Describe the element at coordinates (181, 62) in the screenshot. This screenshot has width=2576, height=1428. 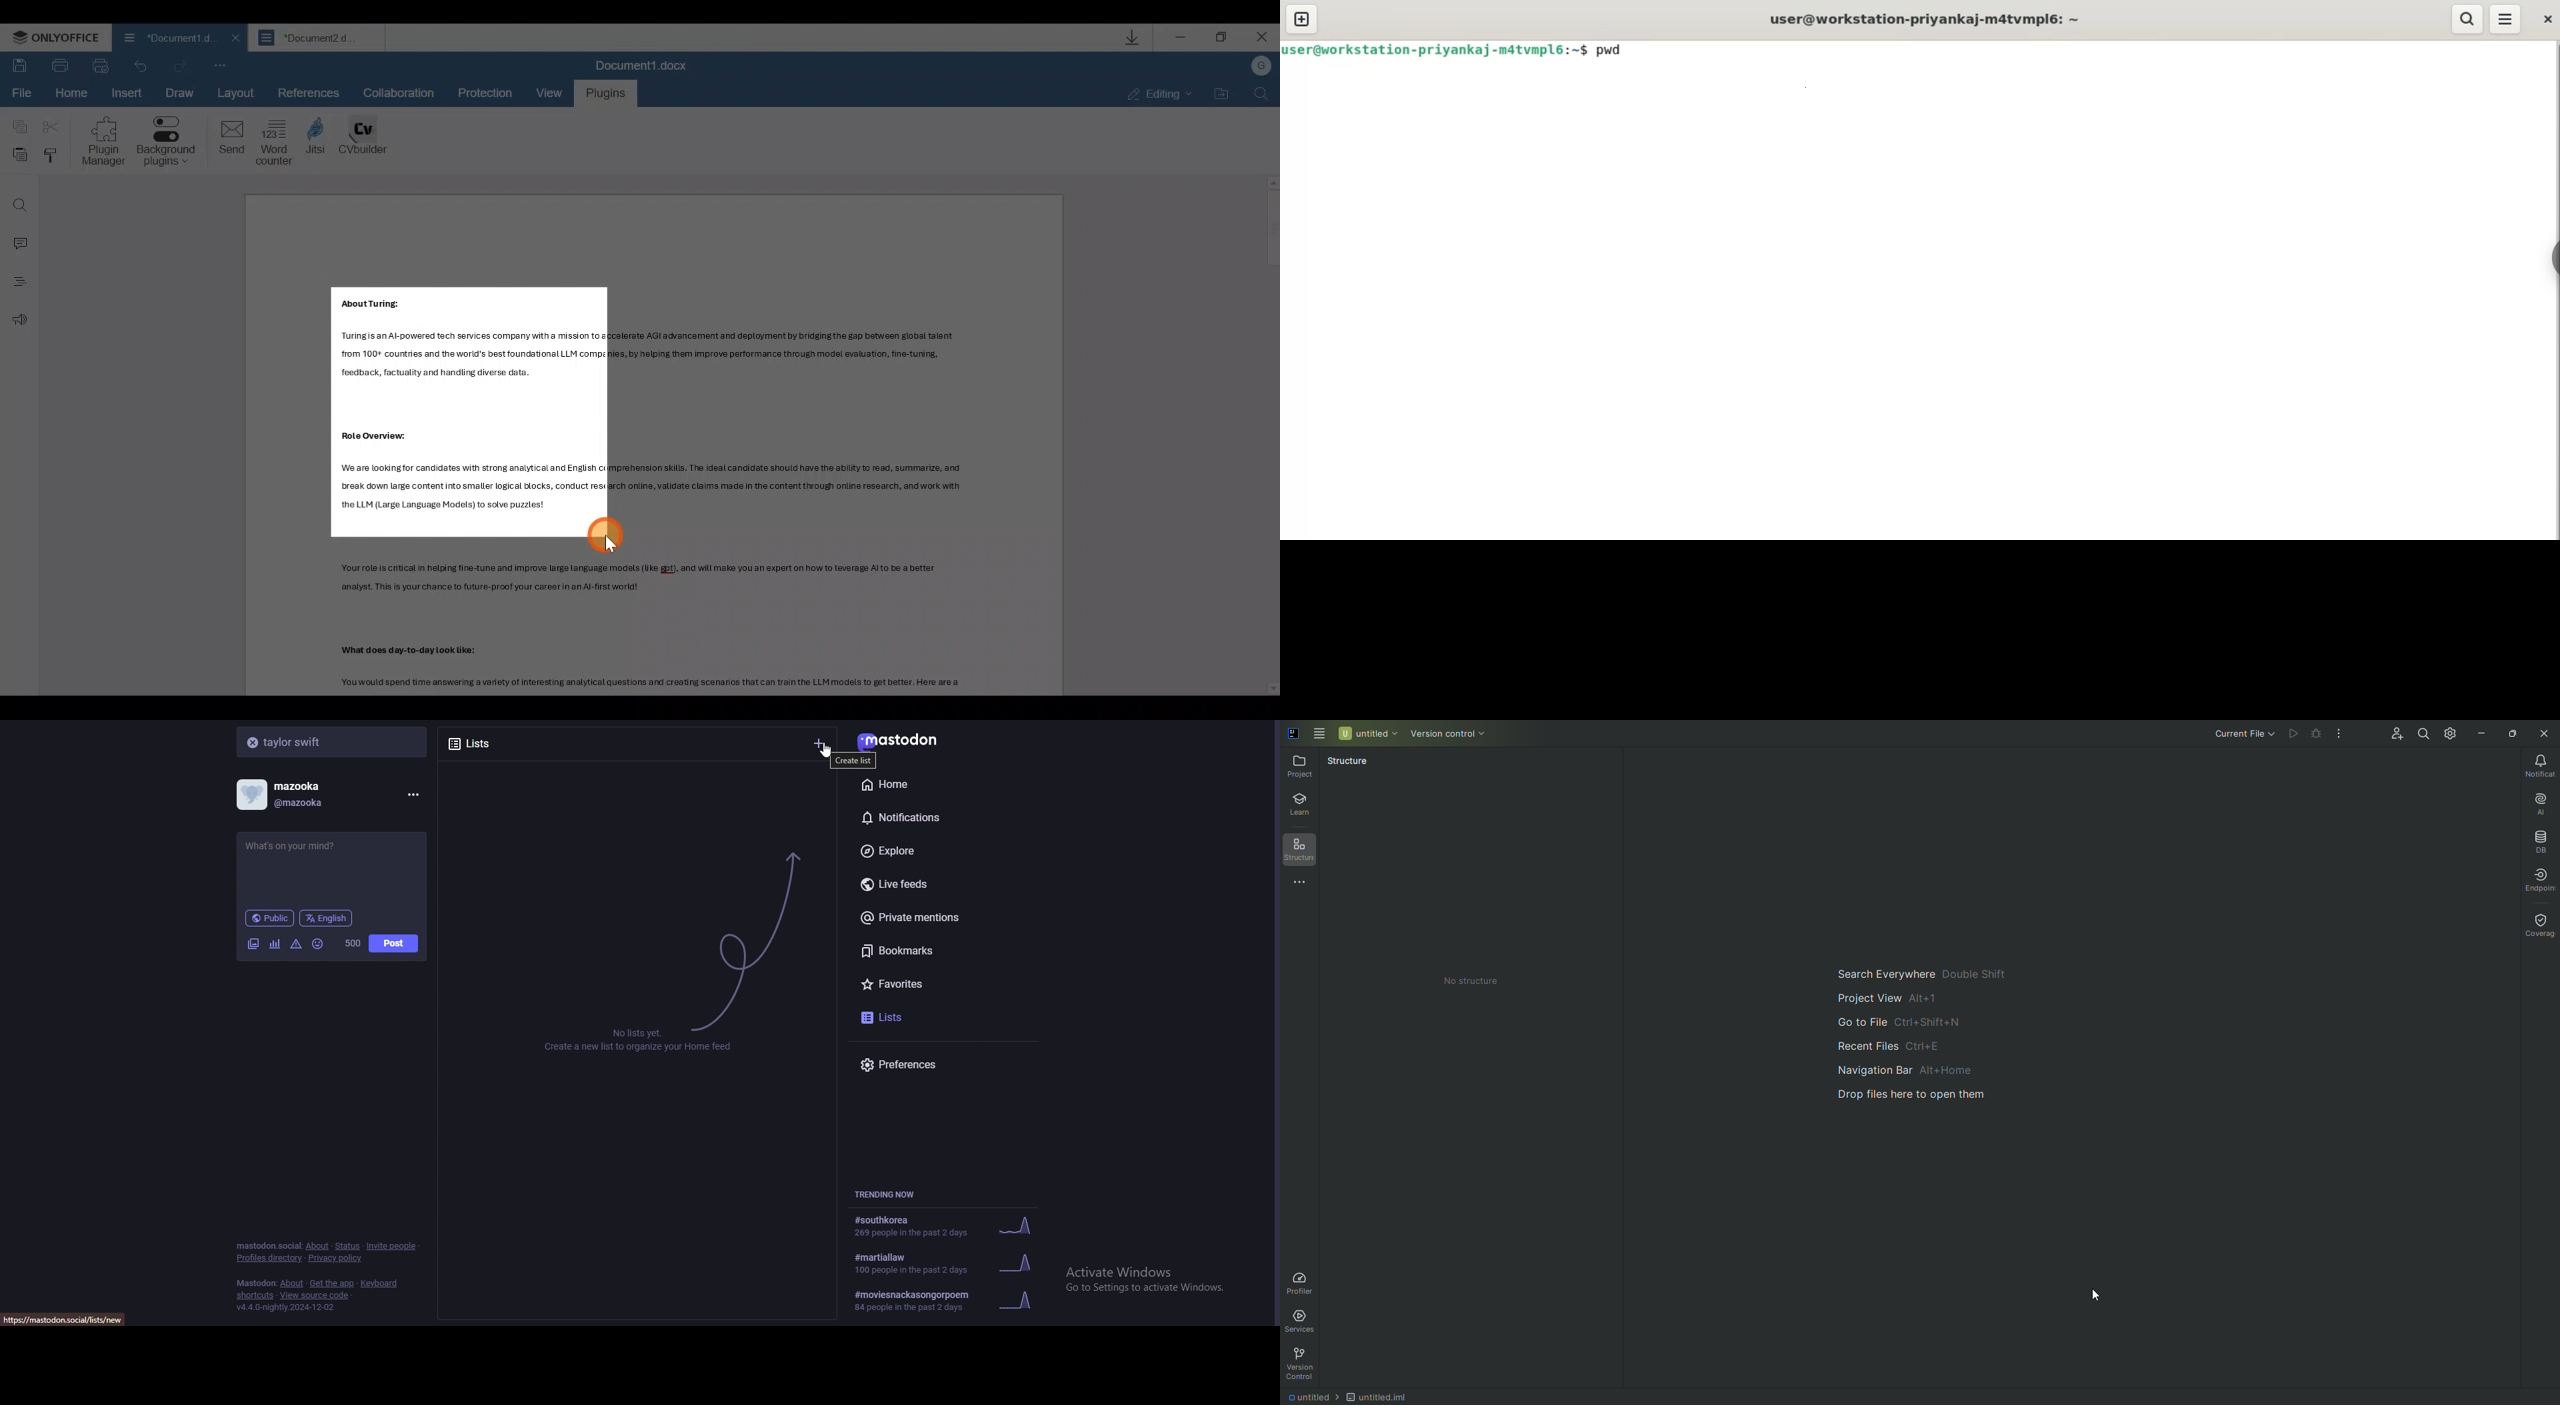
I see `Undo` at that location.